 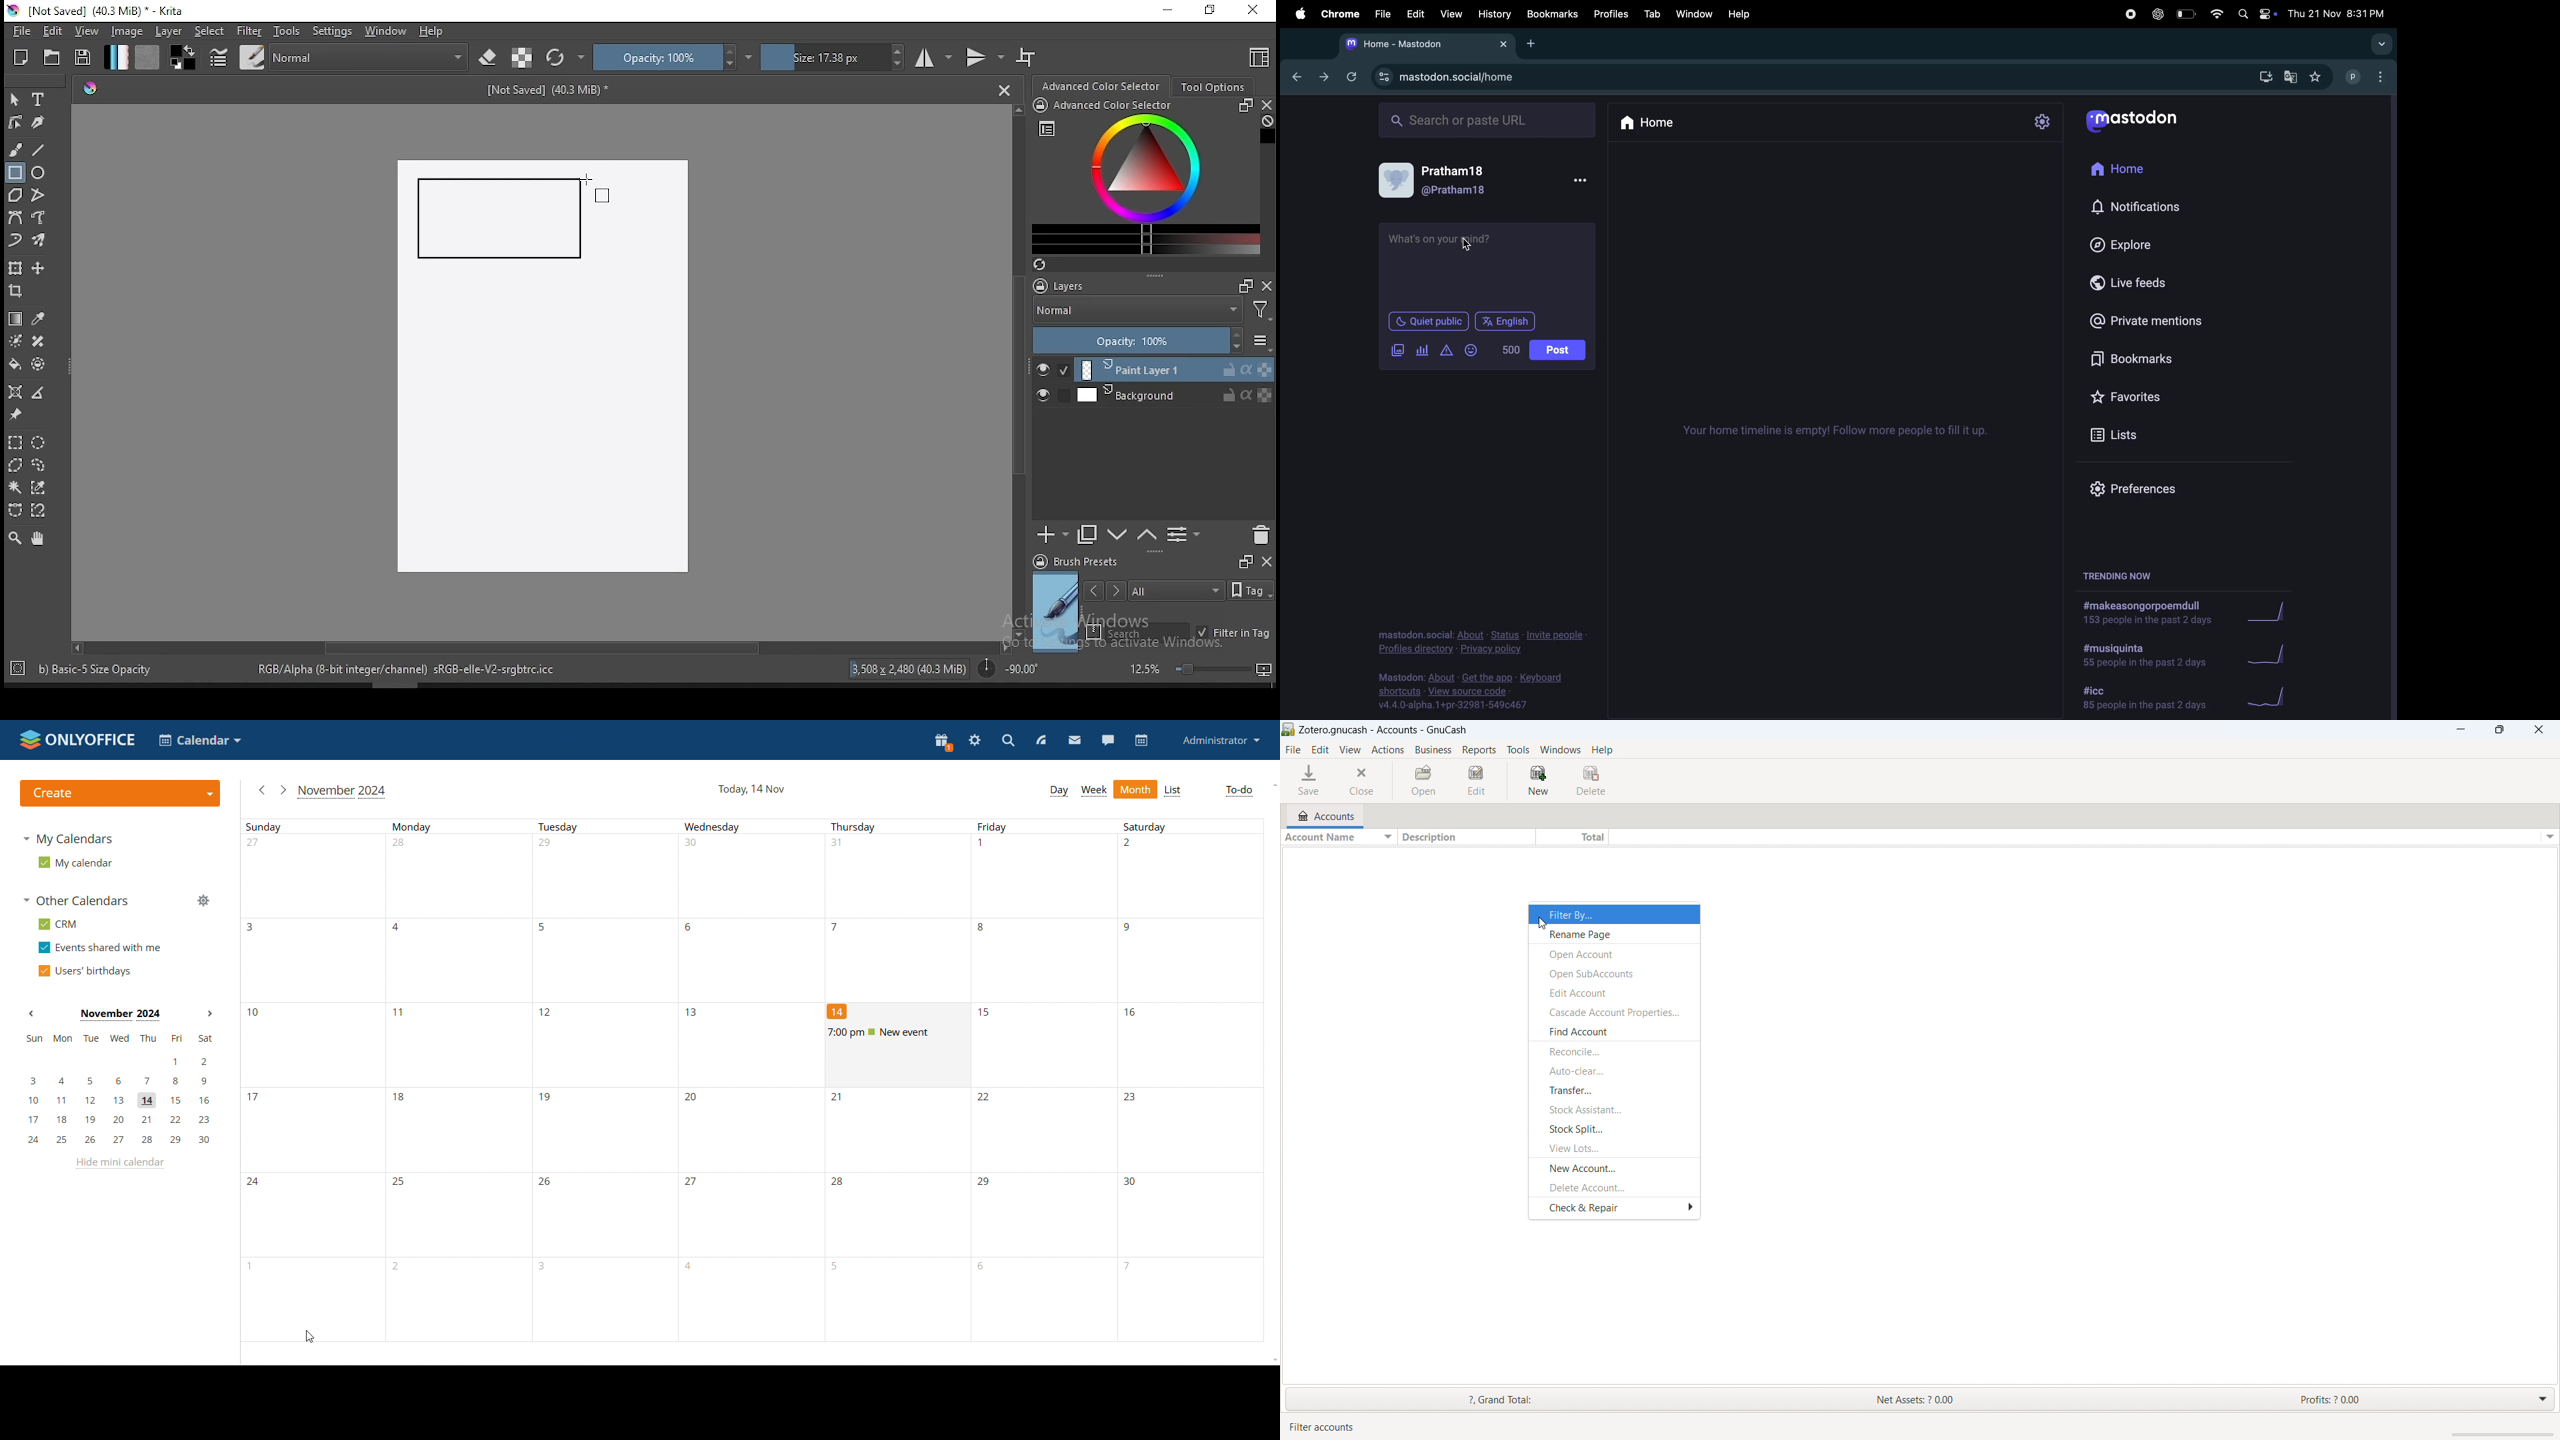 What do you see at coordinates (252, 57) in the screenshot?
I see `brushes` at bounding box center [252, 57].